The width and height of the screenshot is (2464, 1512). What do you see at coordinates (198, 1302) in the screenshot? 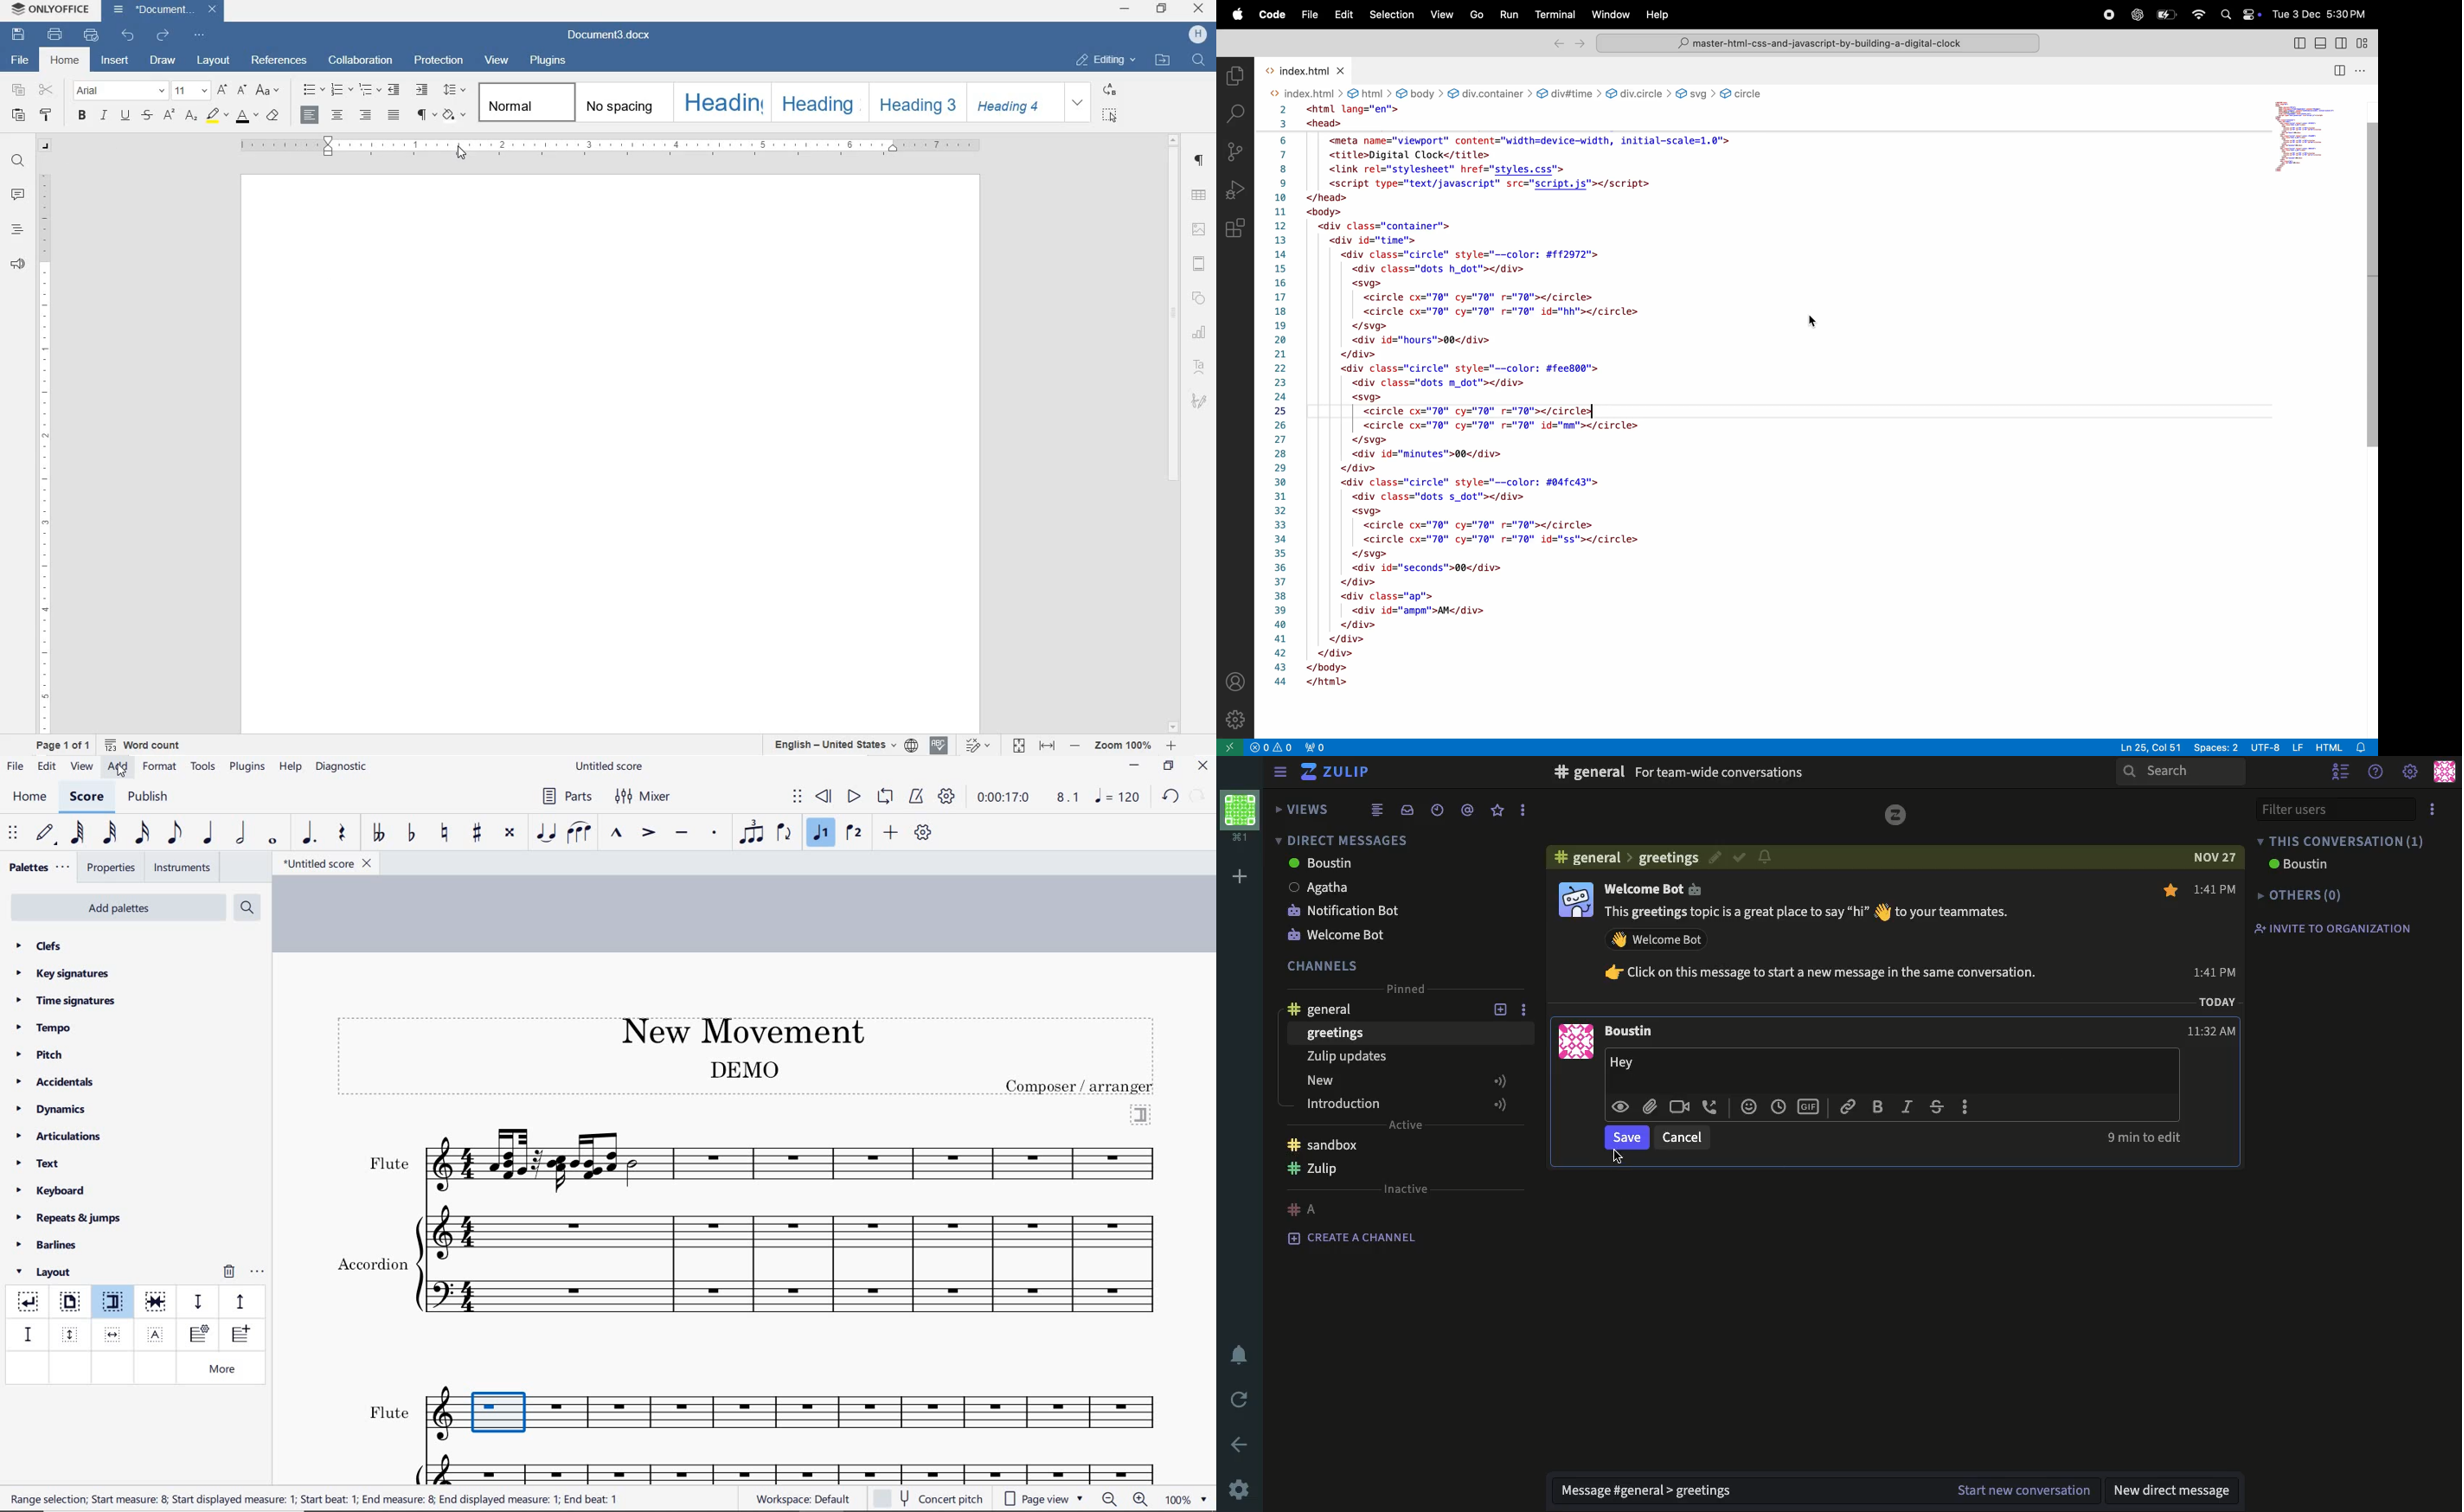
I see `staff spacer sown` at bounding box center [198, 1302].